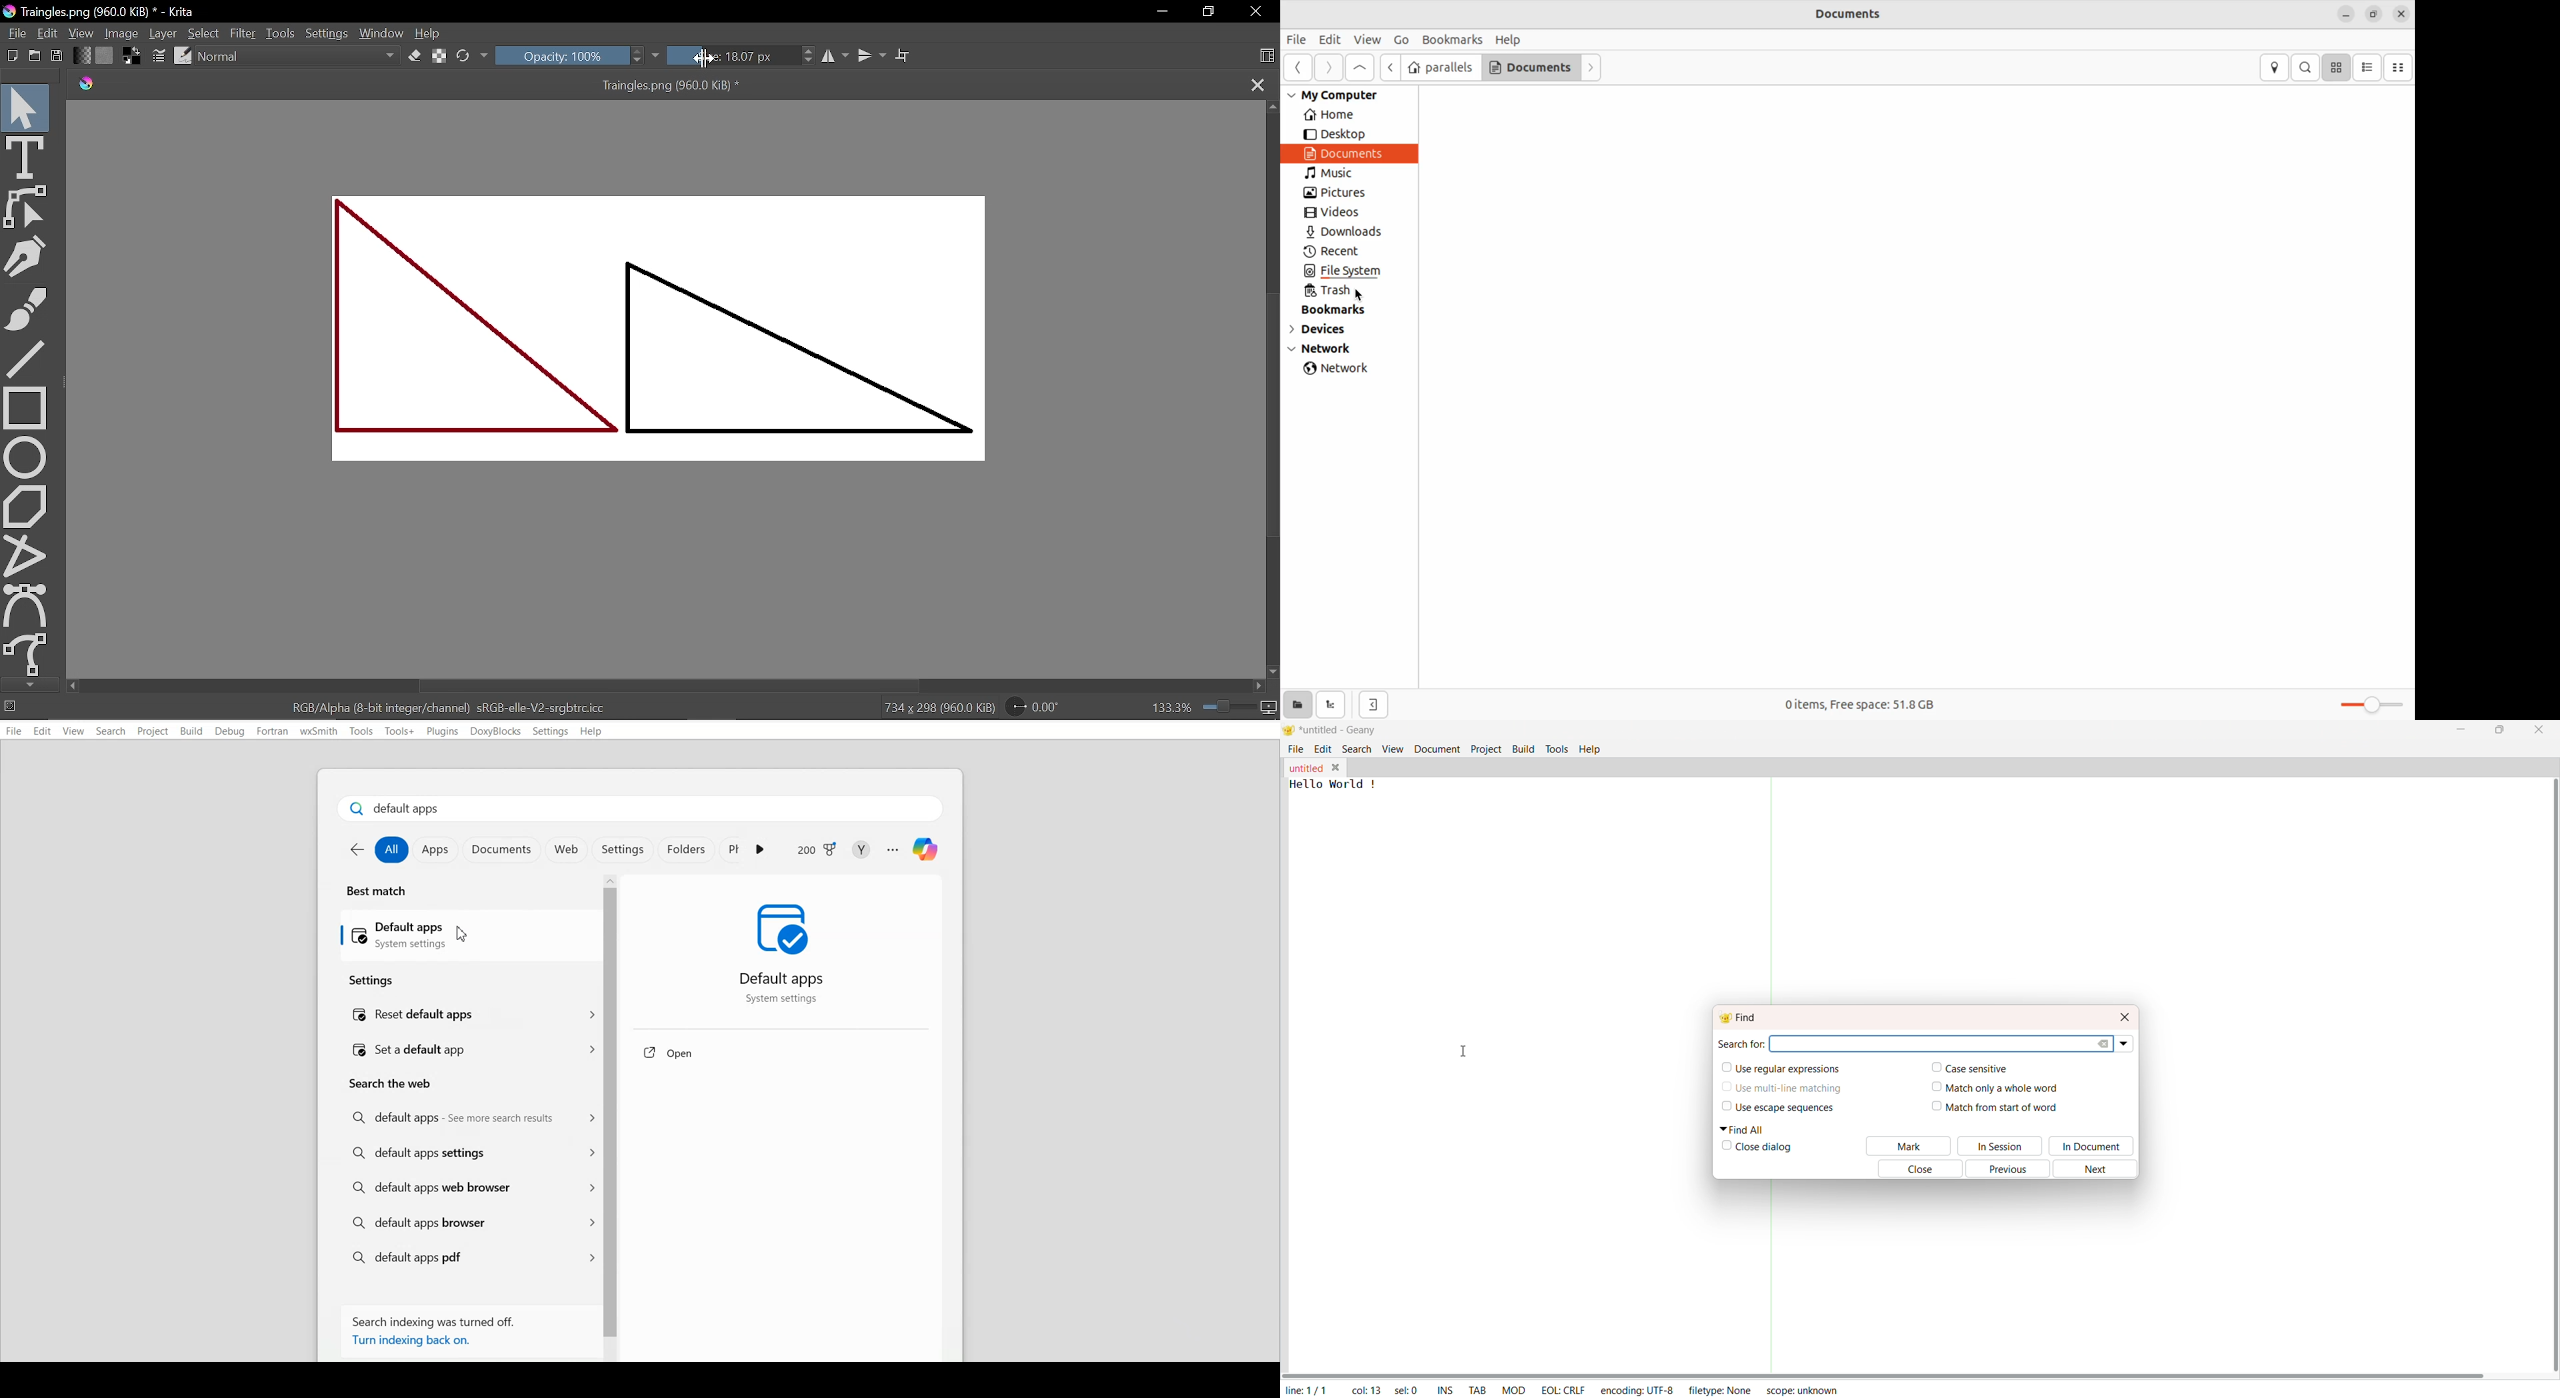 The image size is (2576, 1400). What do you see at coordinates (1364, 296) in the screenshot?
I see `cursor` at bounding box center [1364, 296].